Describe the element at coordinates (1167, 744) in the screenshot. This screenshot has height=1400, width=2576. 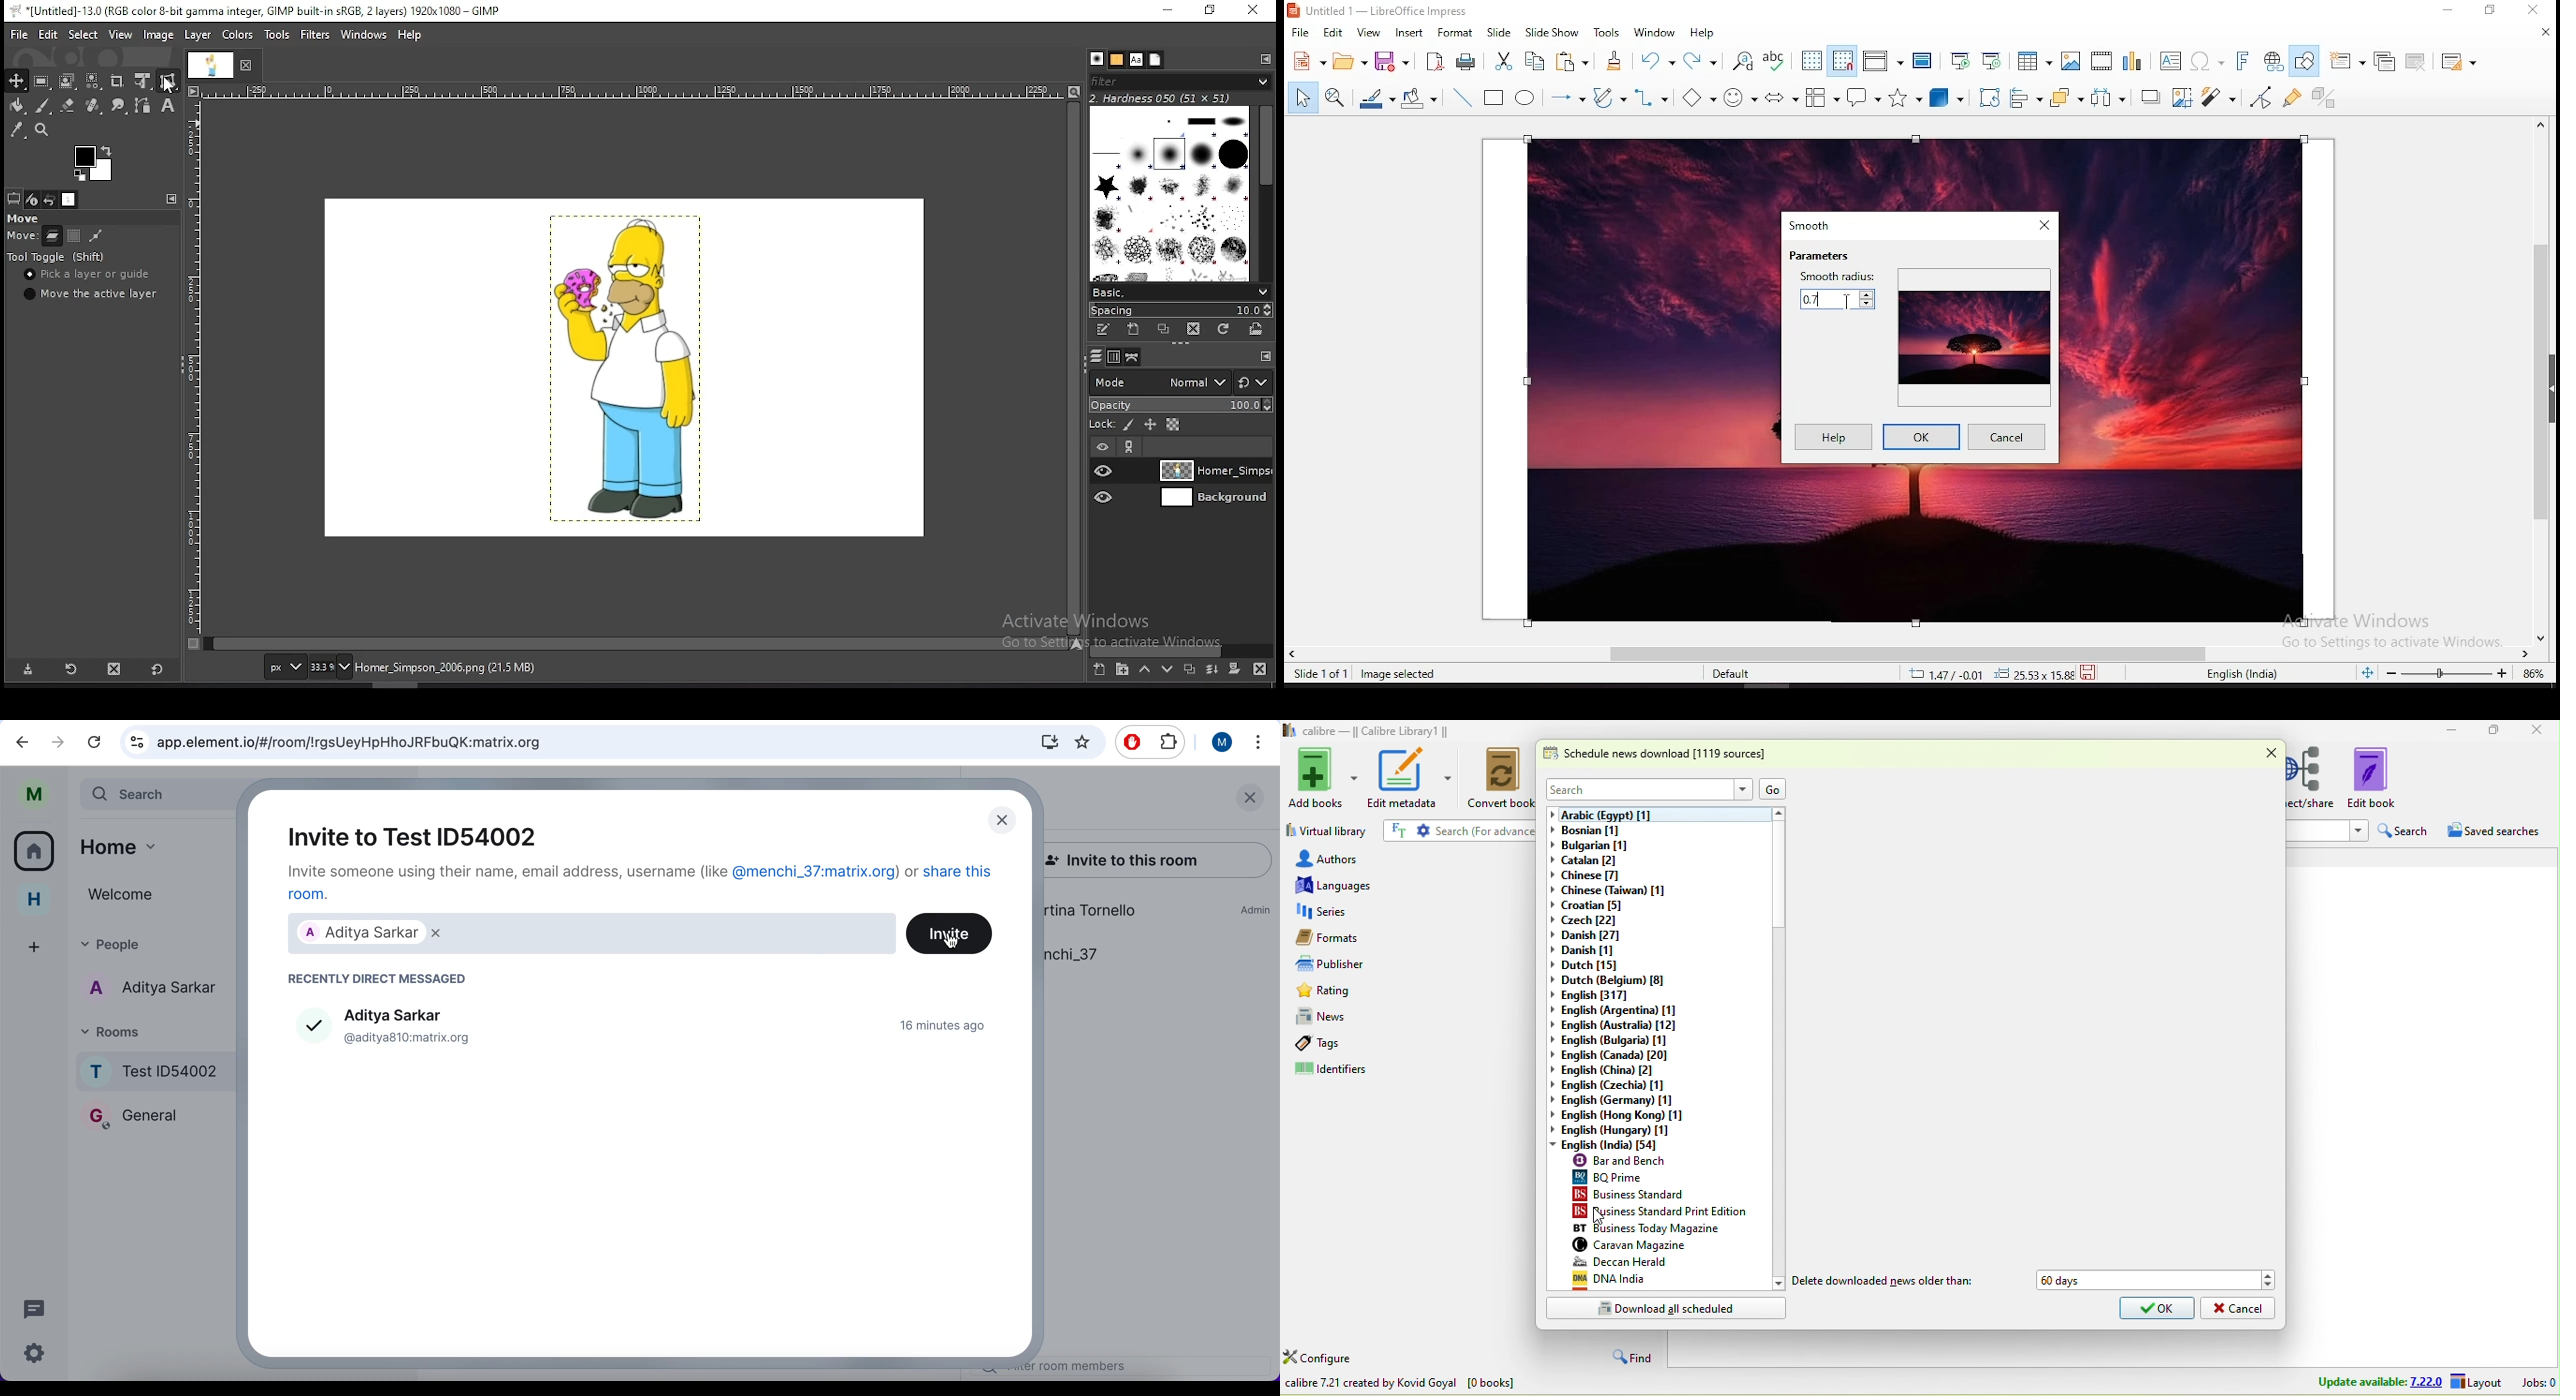
I see `extensioms` at that location.